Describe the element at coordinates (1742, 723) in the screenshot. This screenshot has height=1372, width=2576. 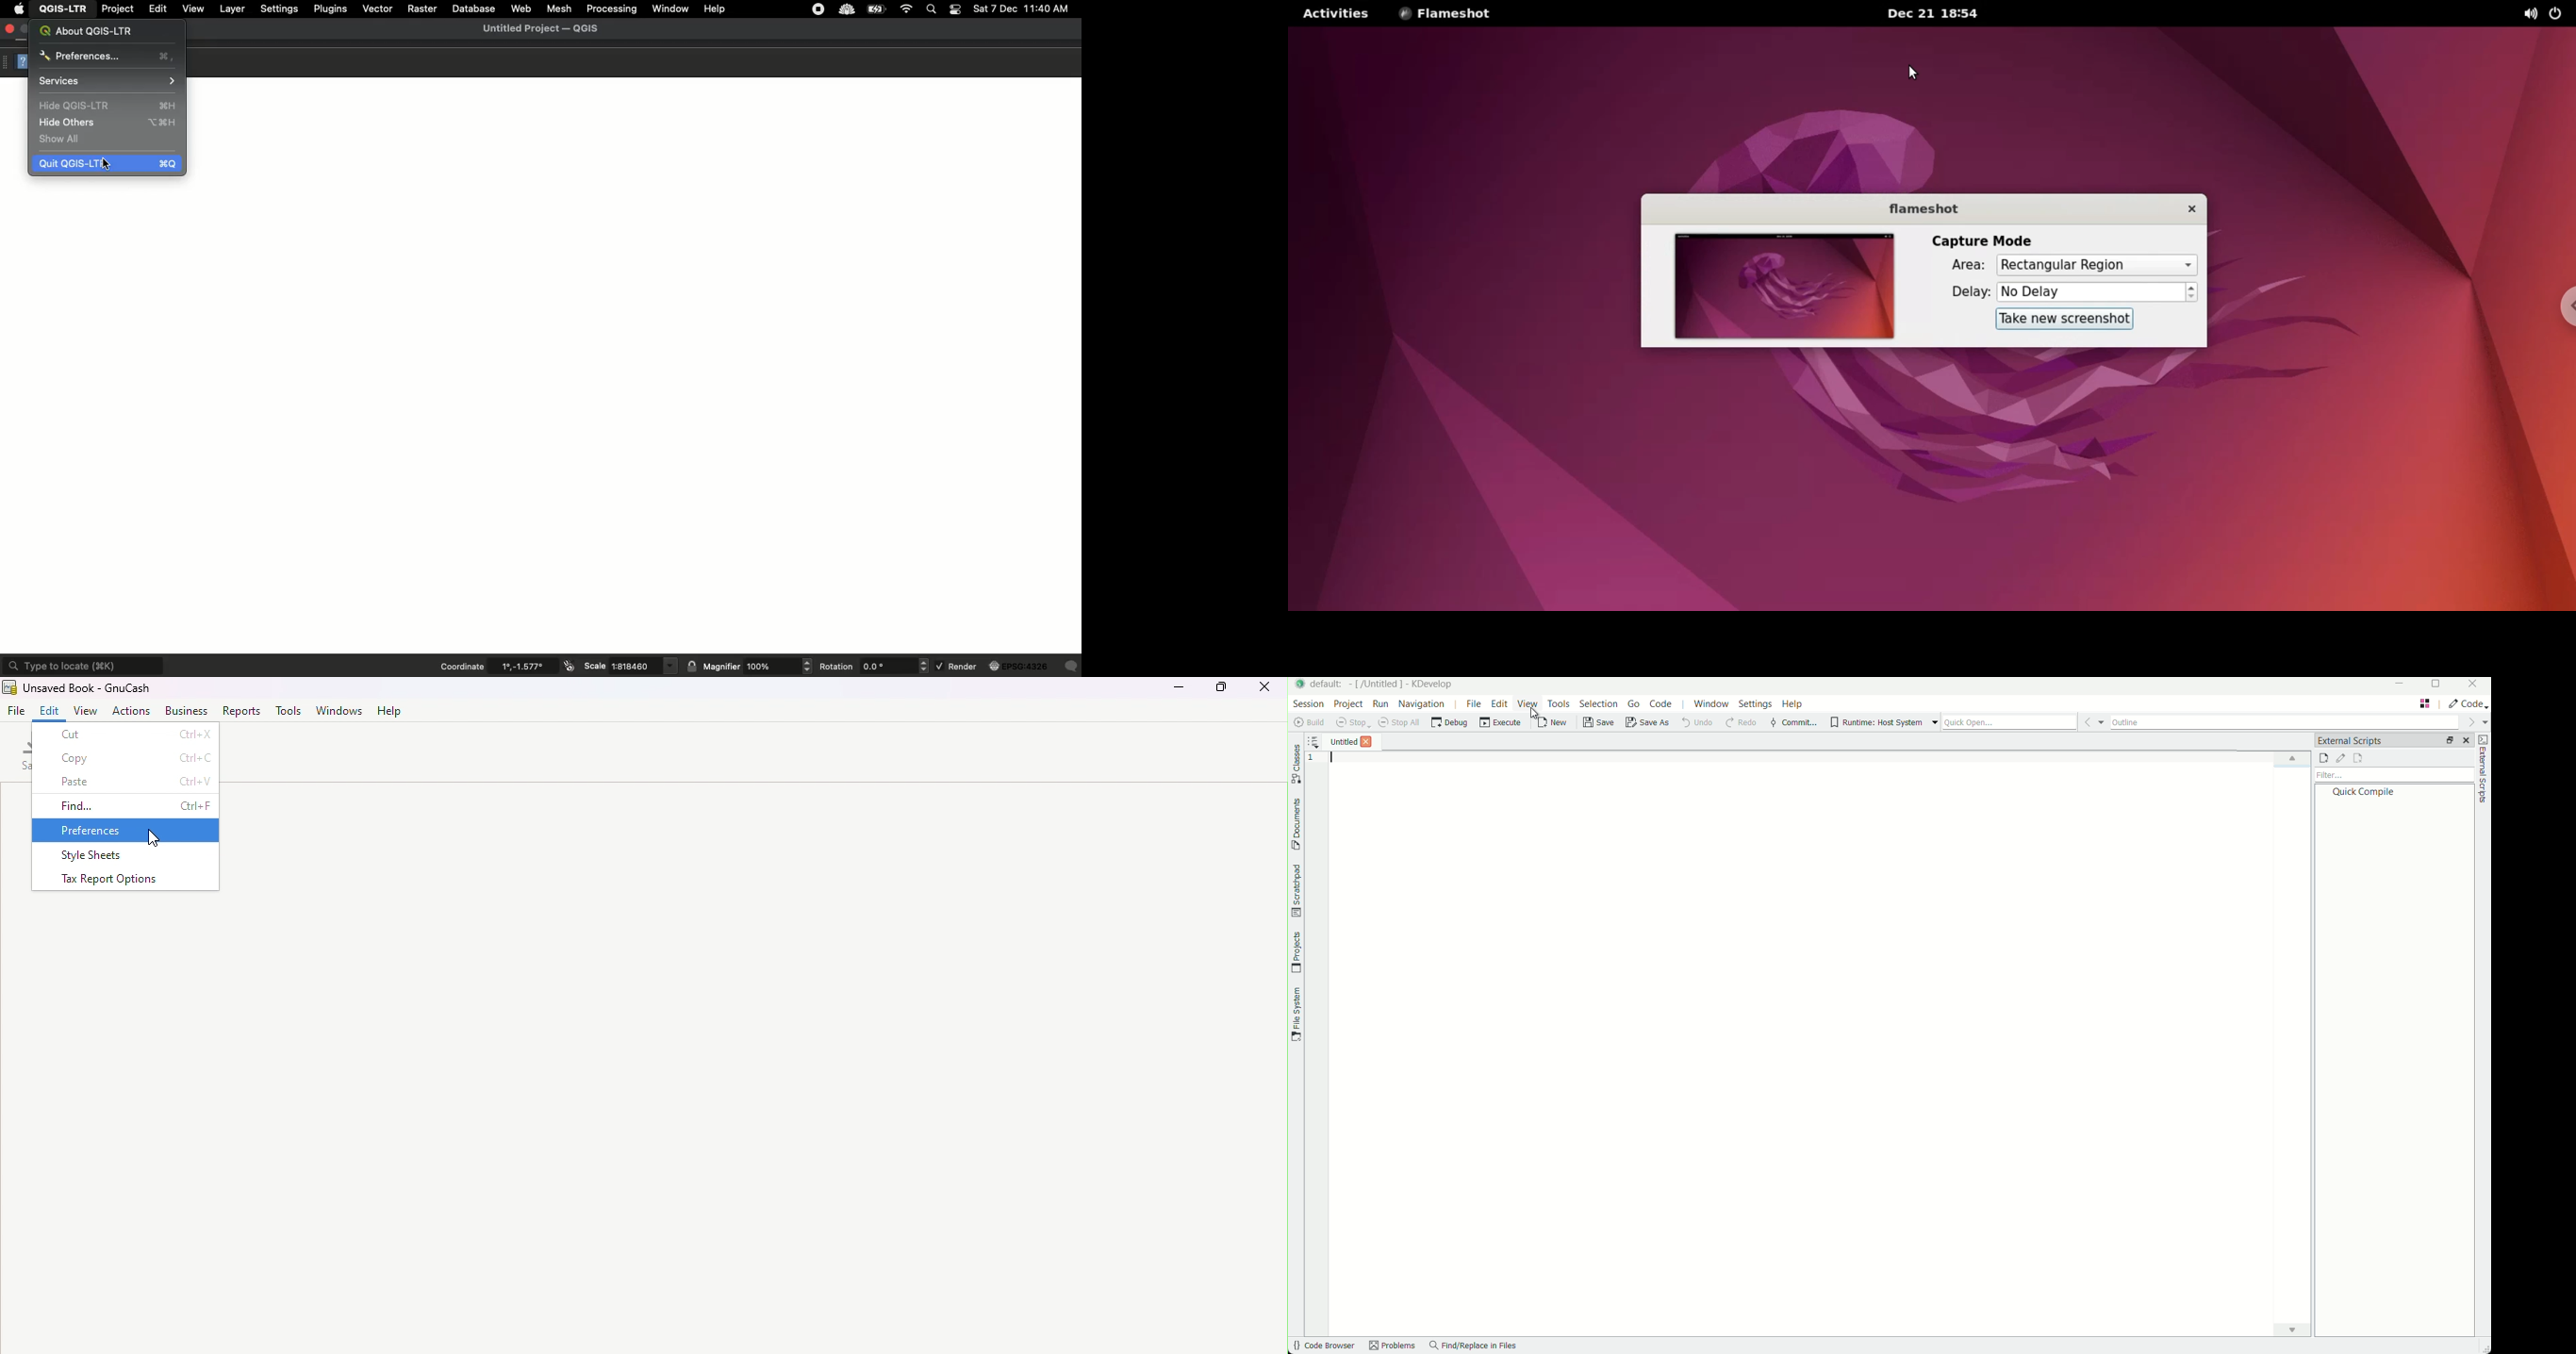
I see `redo` at that location.